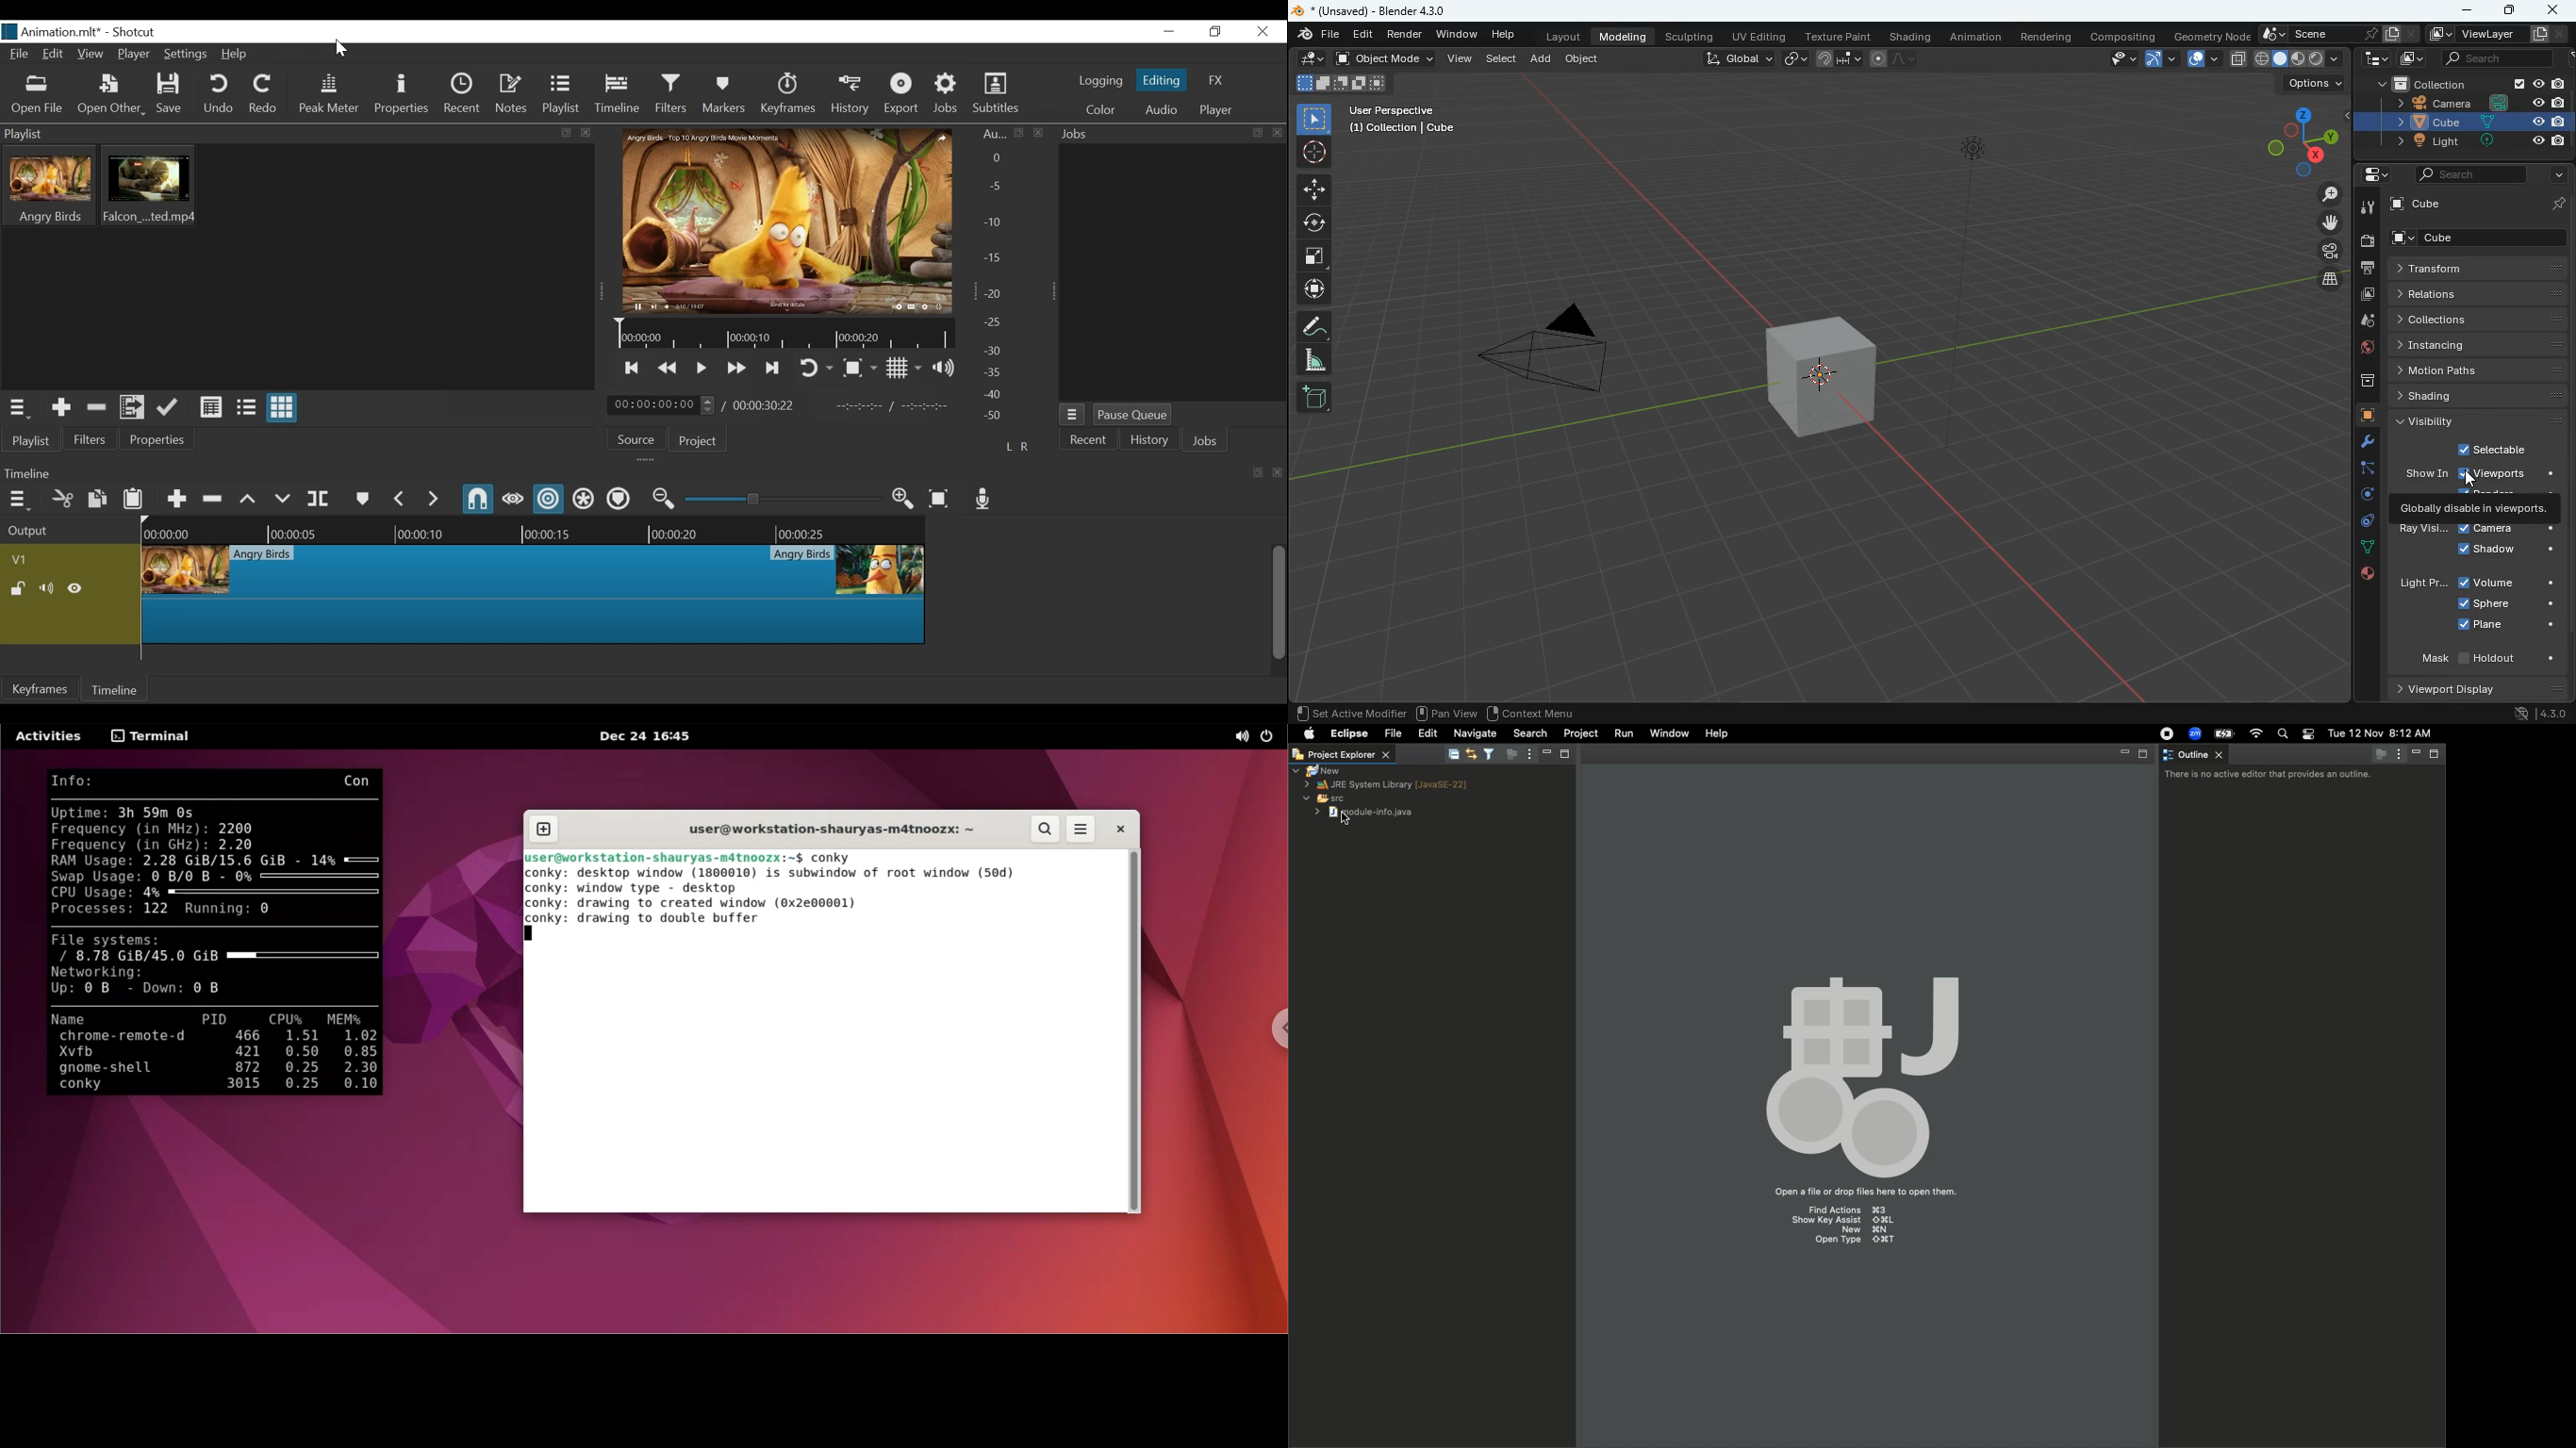 The width and height of the screenshot is (2576, 1456). Describe the element at coordinates (536, 530) in the screenshot. I see `Timeline` at that location.